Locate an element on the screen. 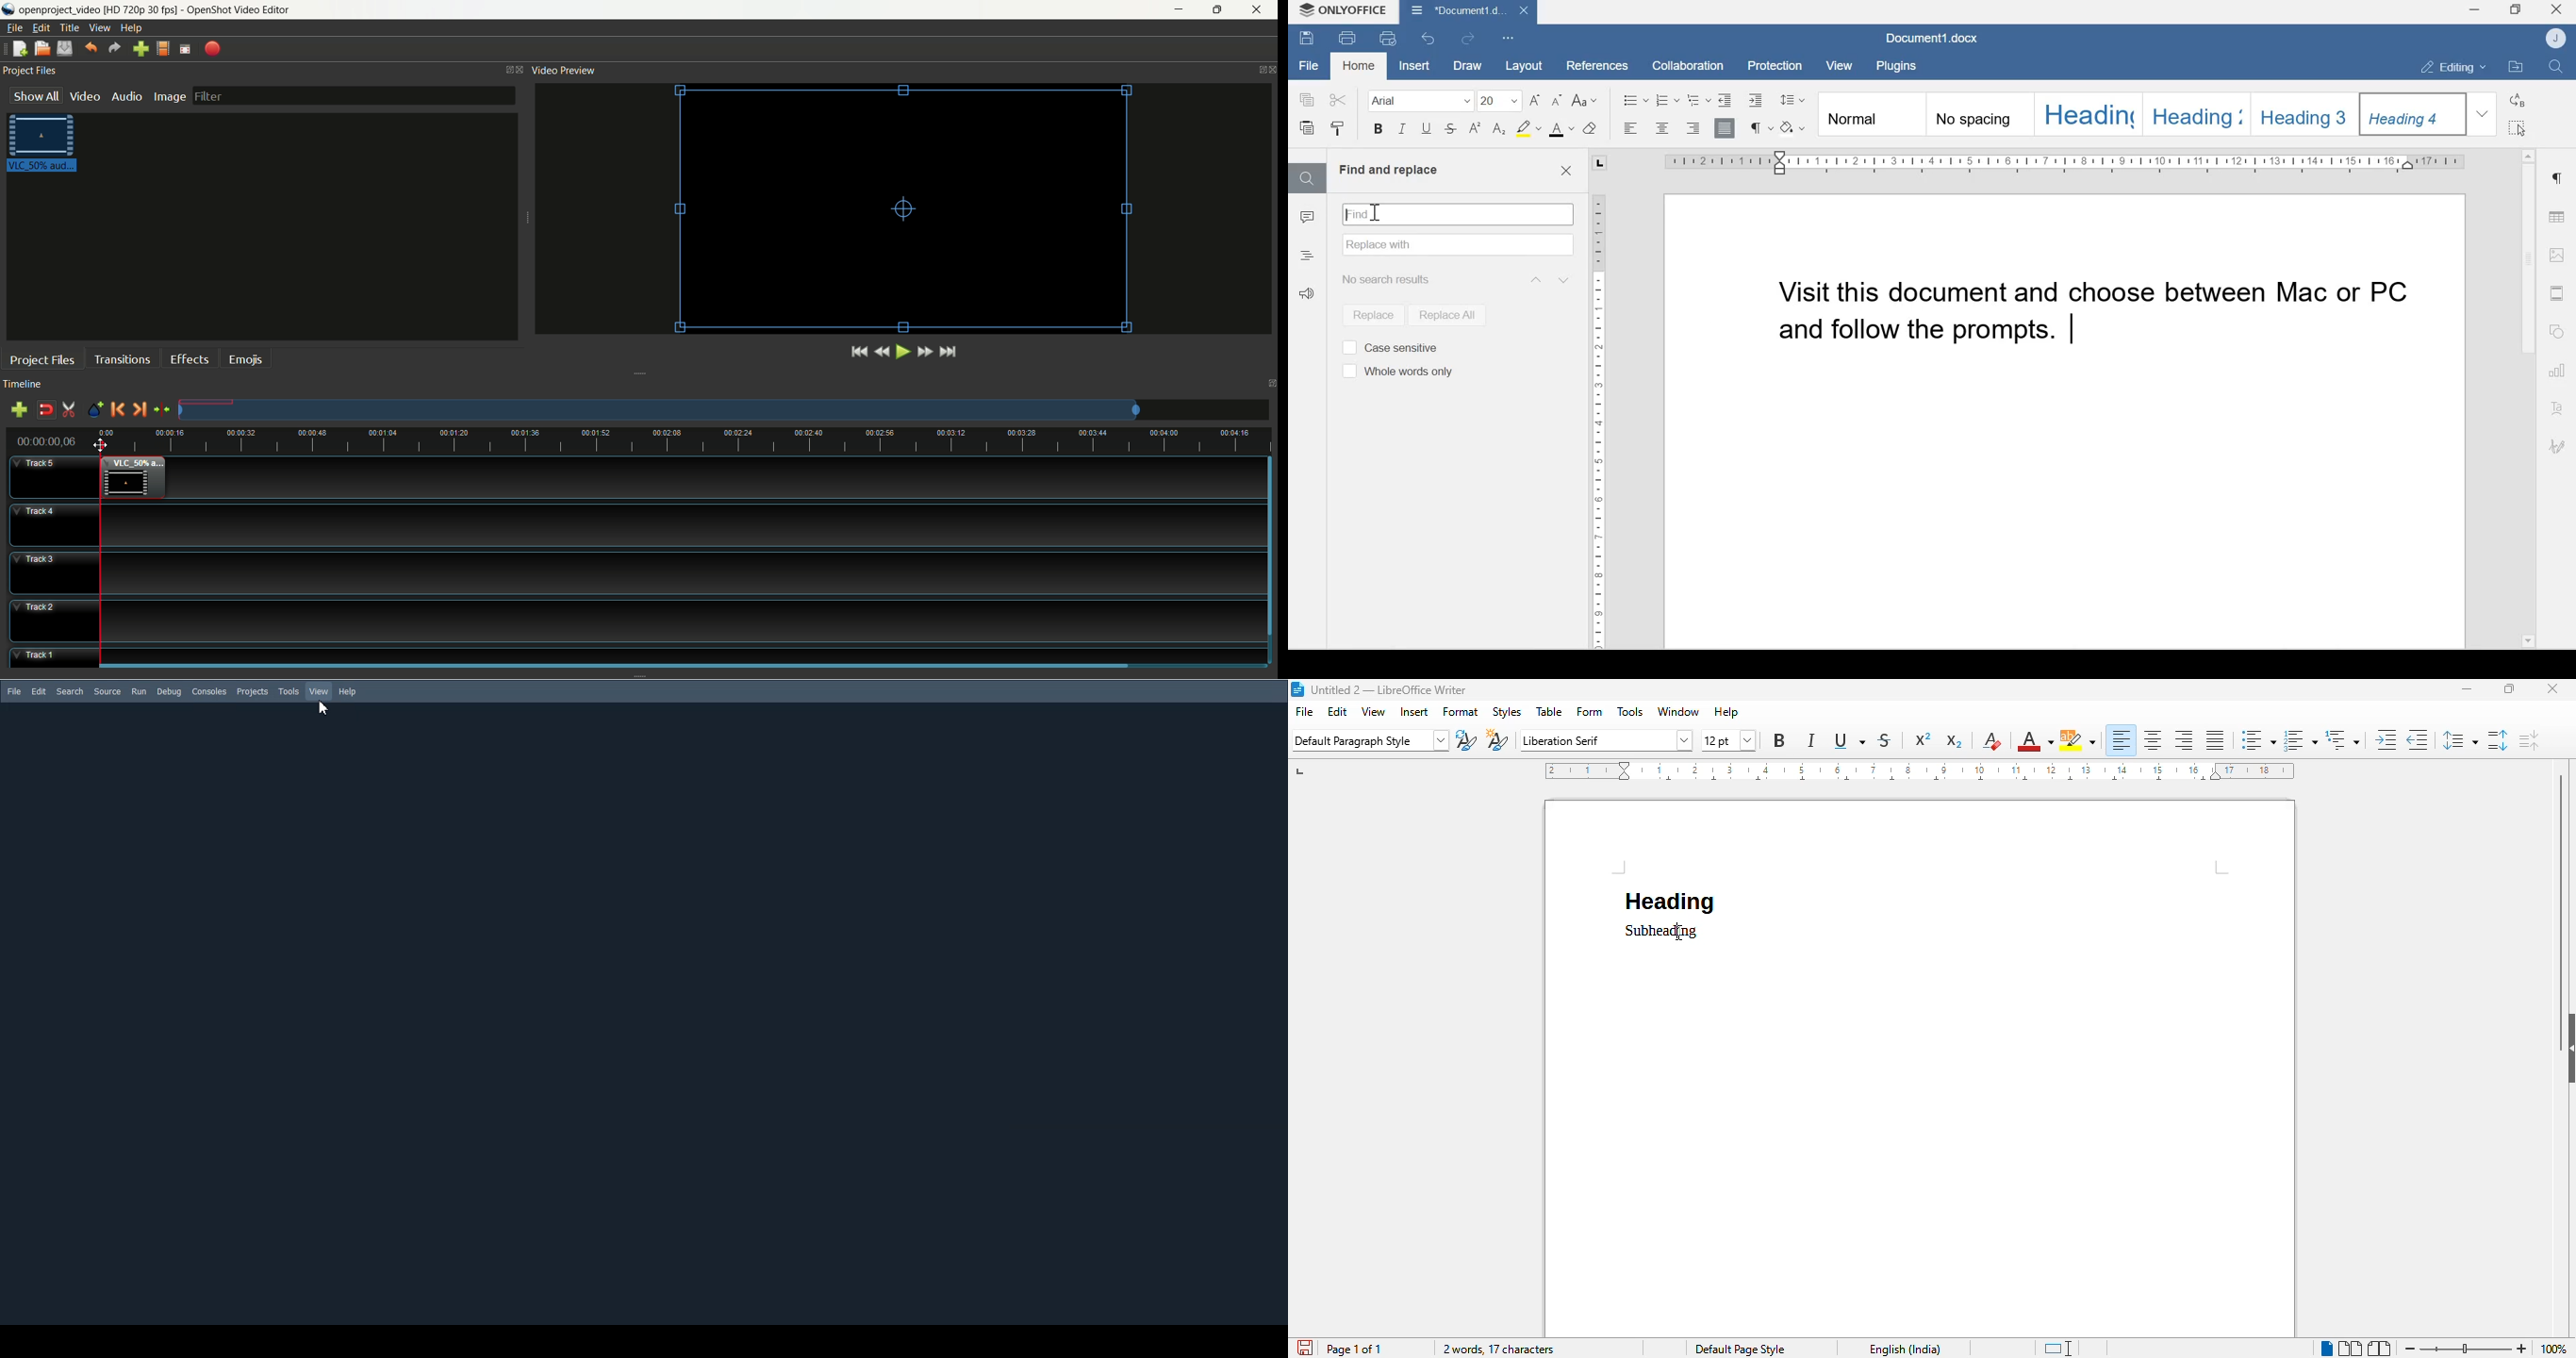  zoom out is located at coordinates (2410, 1348).